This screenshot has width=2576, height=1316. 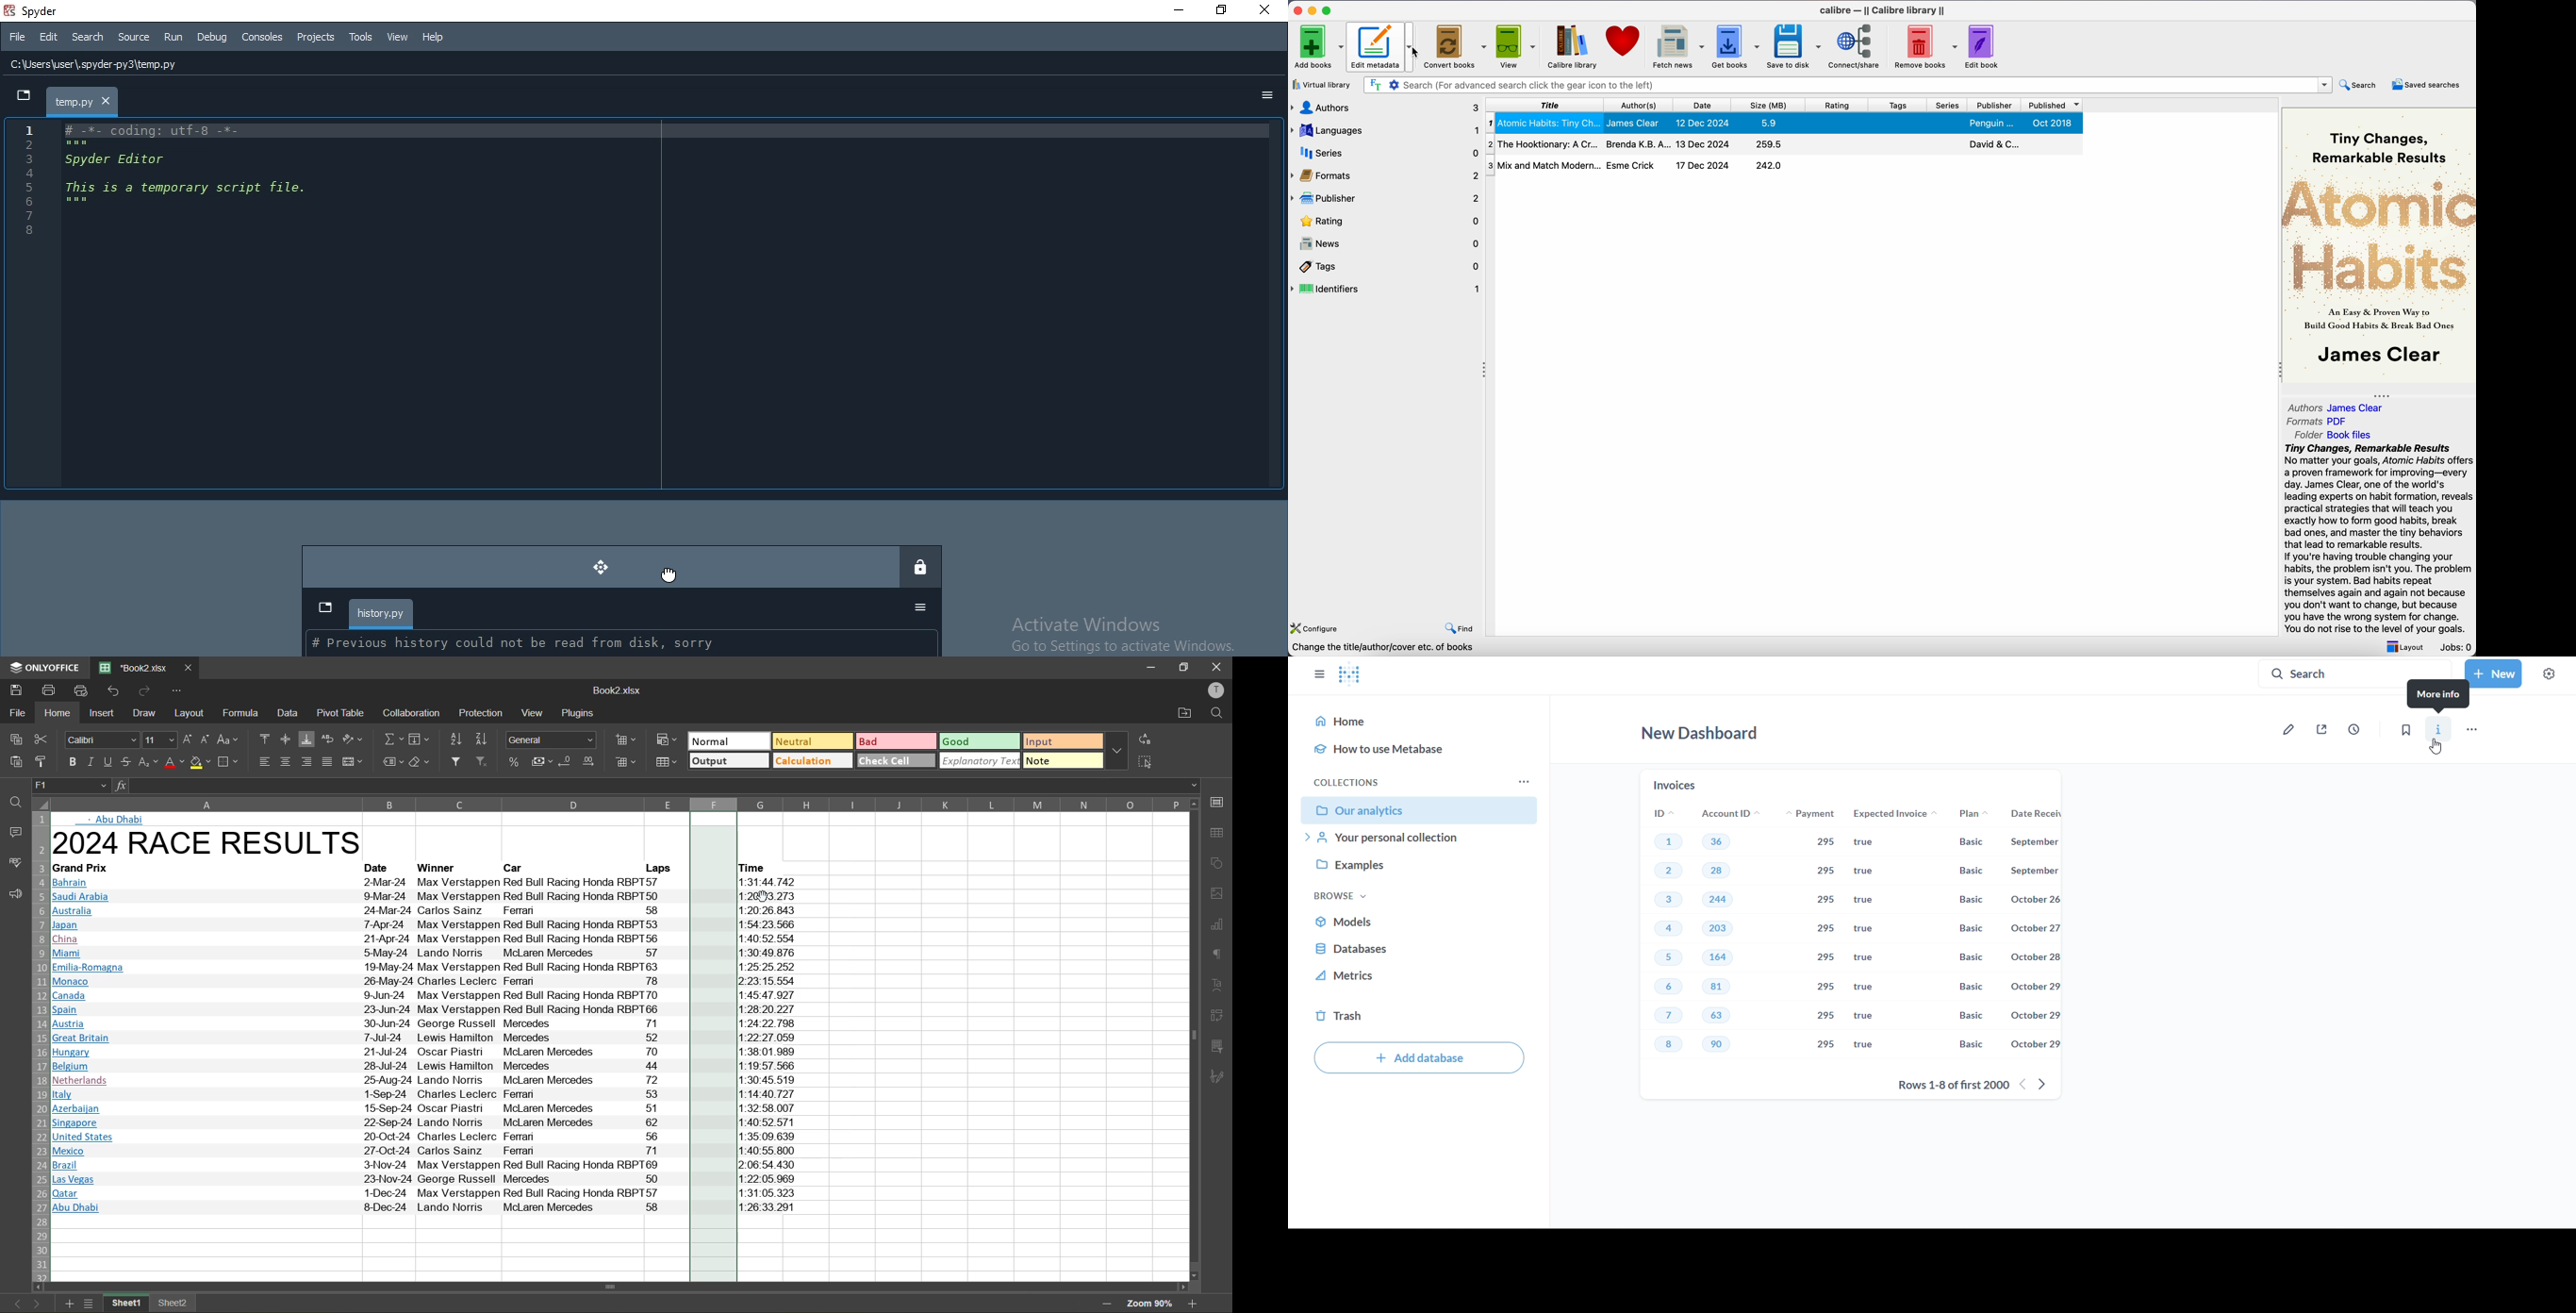 I want to click on replace, so click(x=1148, y=741).